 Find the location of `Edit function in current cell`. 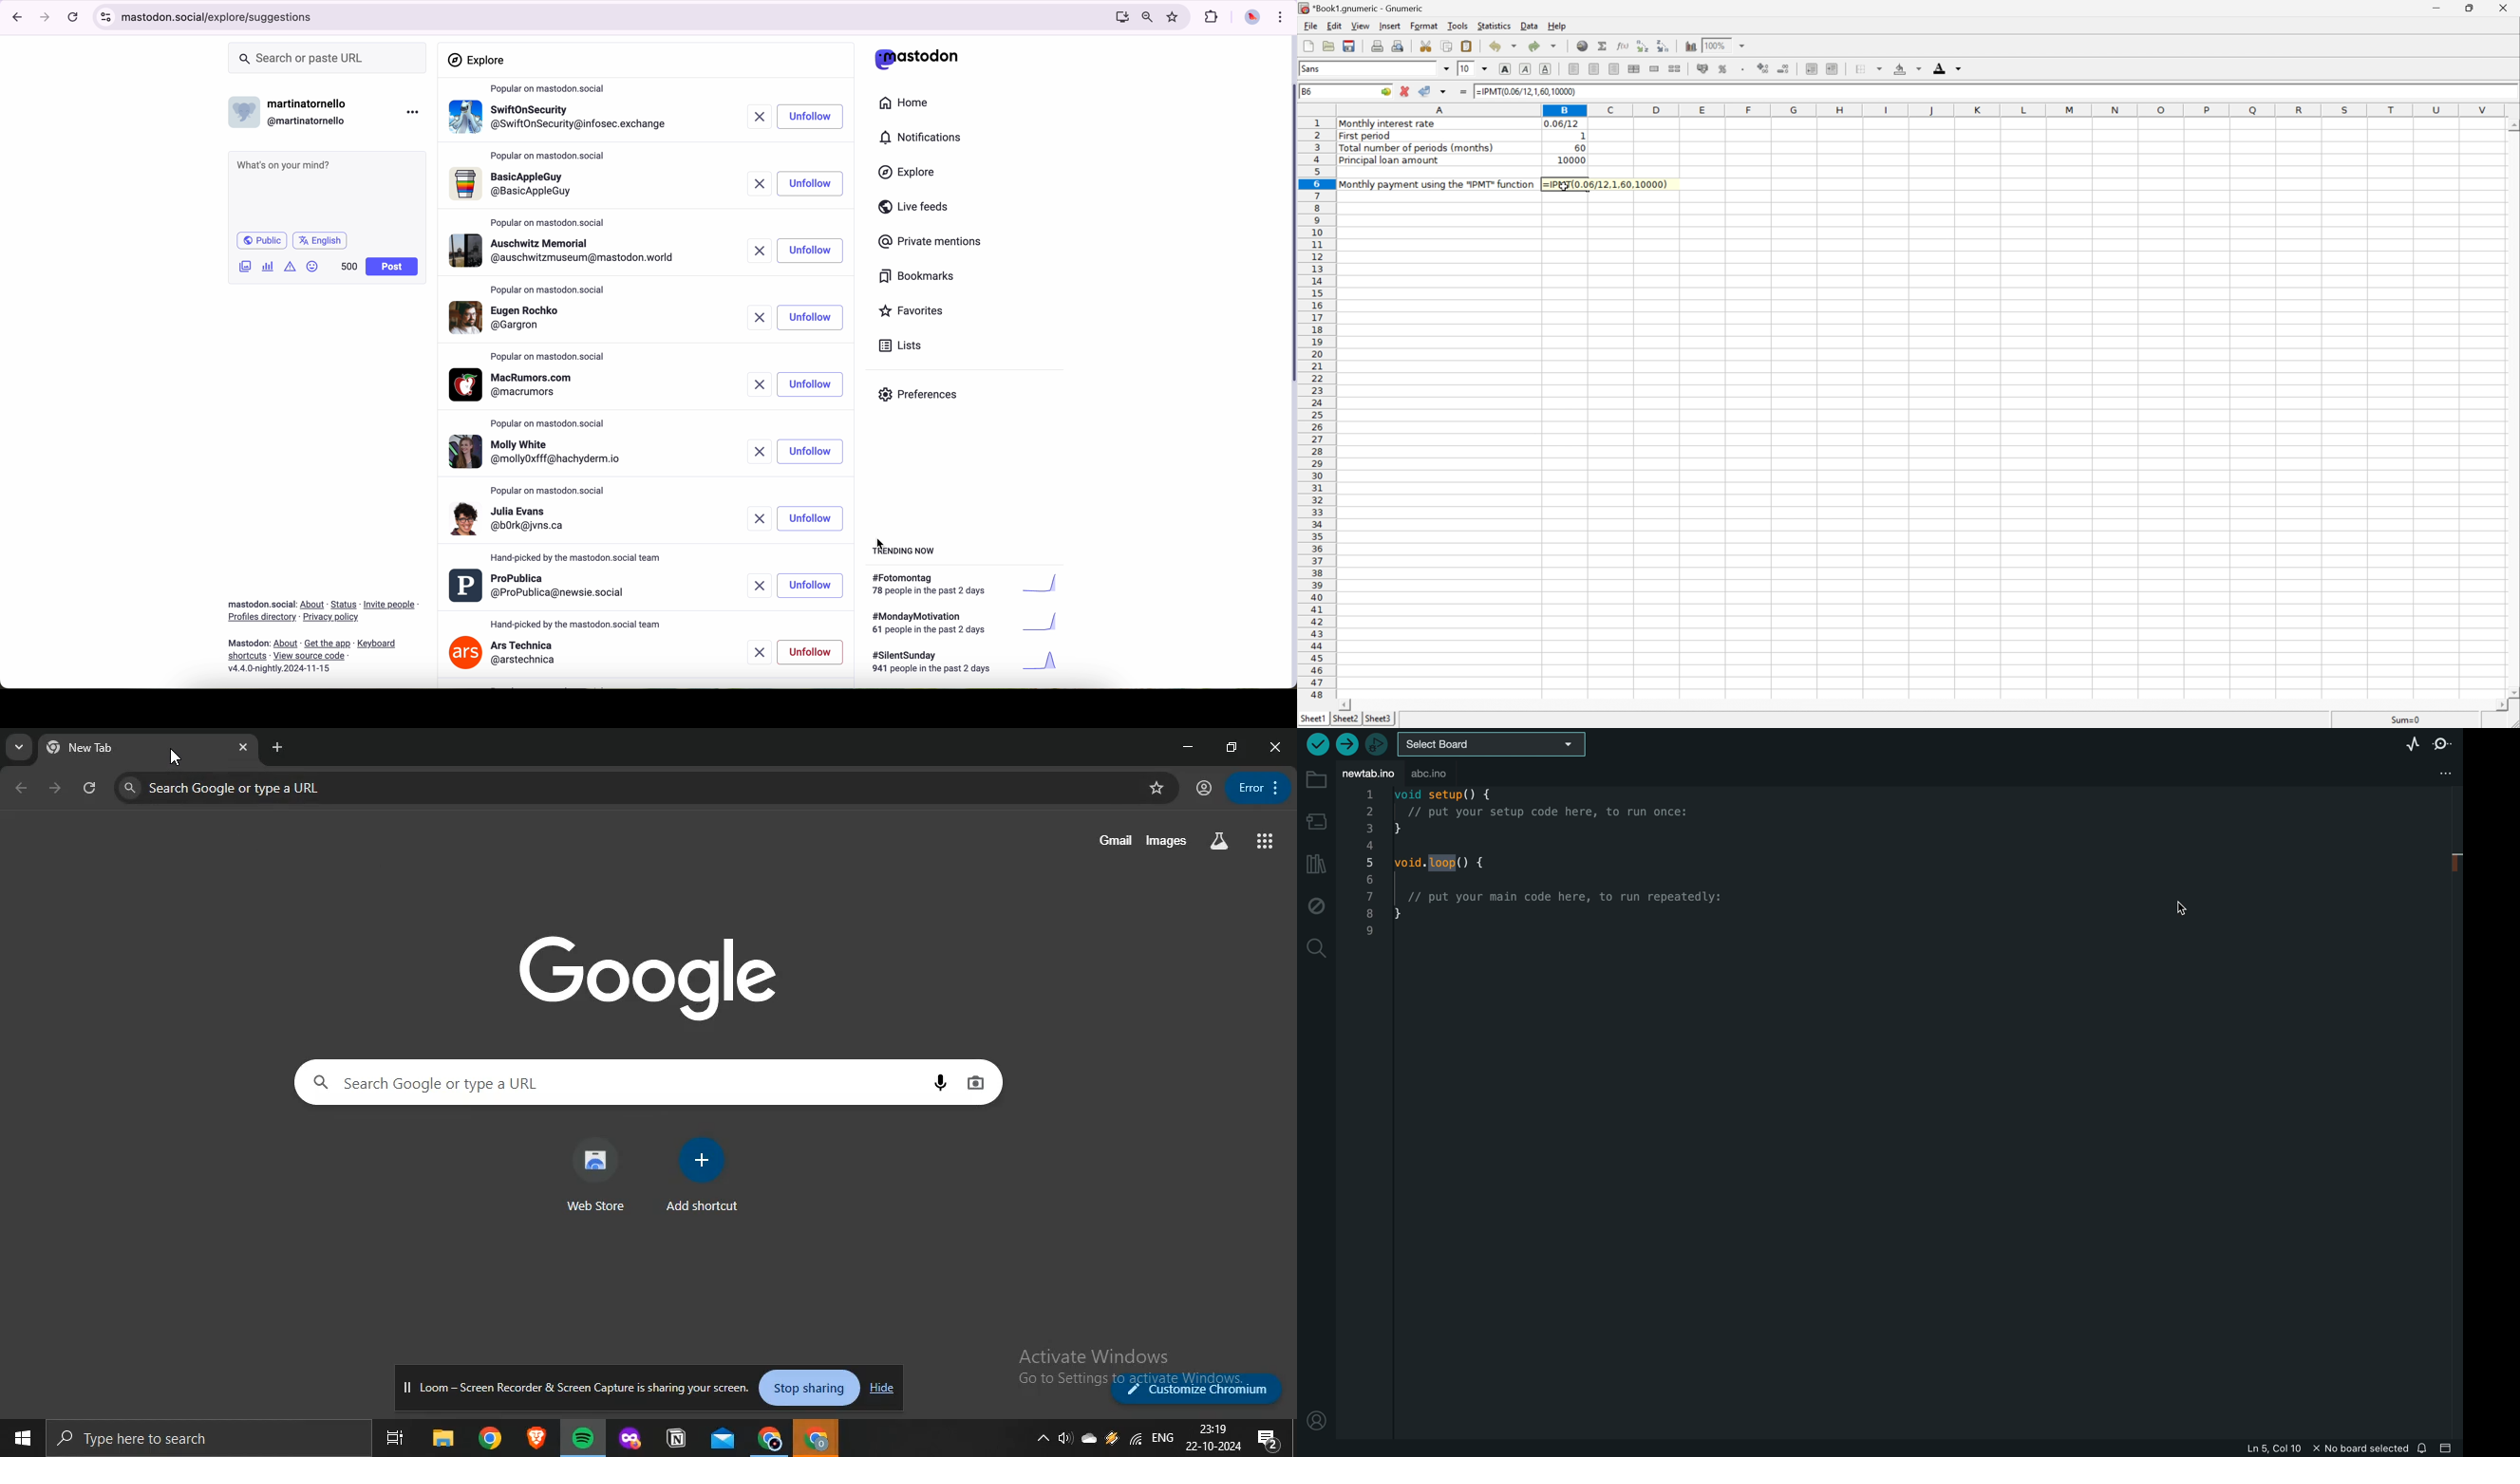

Edit function in current cell is located at coordinates (1622, 46).